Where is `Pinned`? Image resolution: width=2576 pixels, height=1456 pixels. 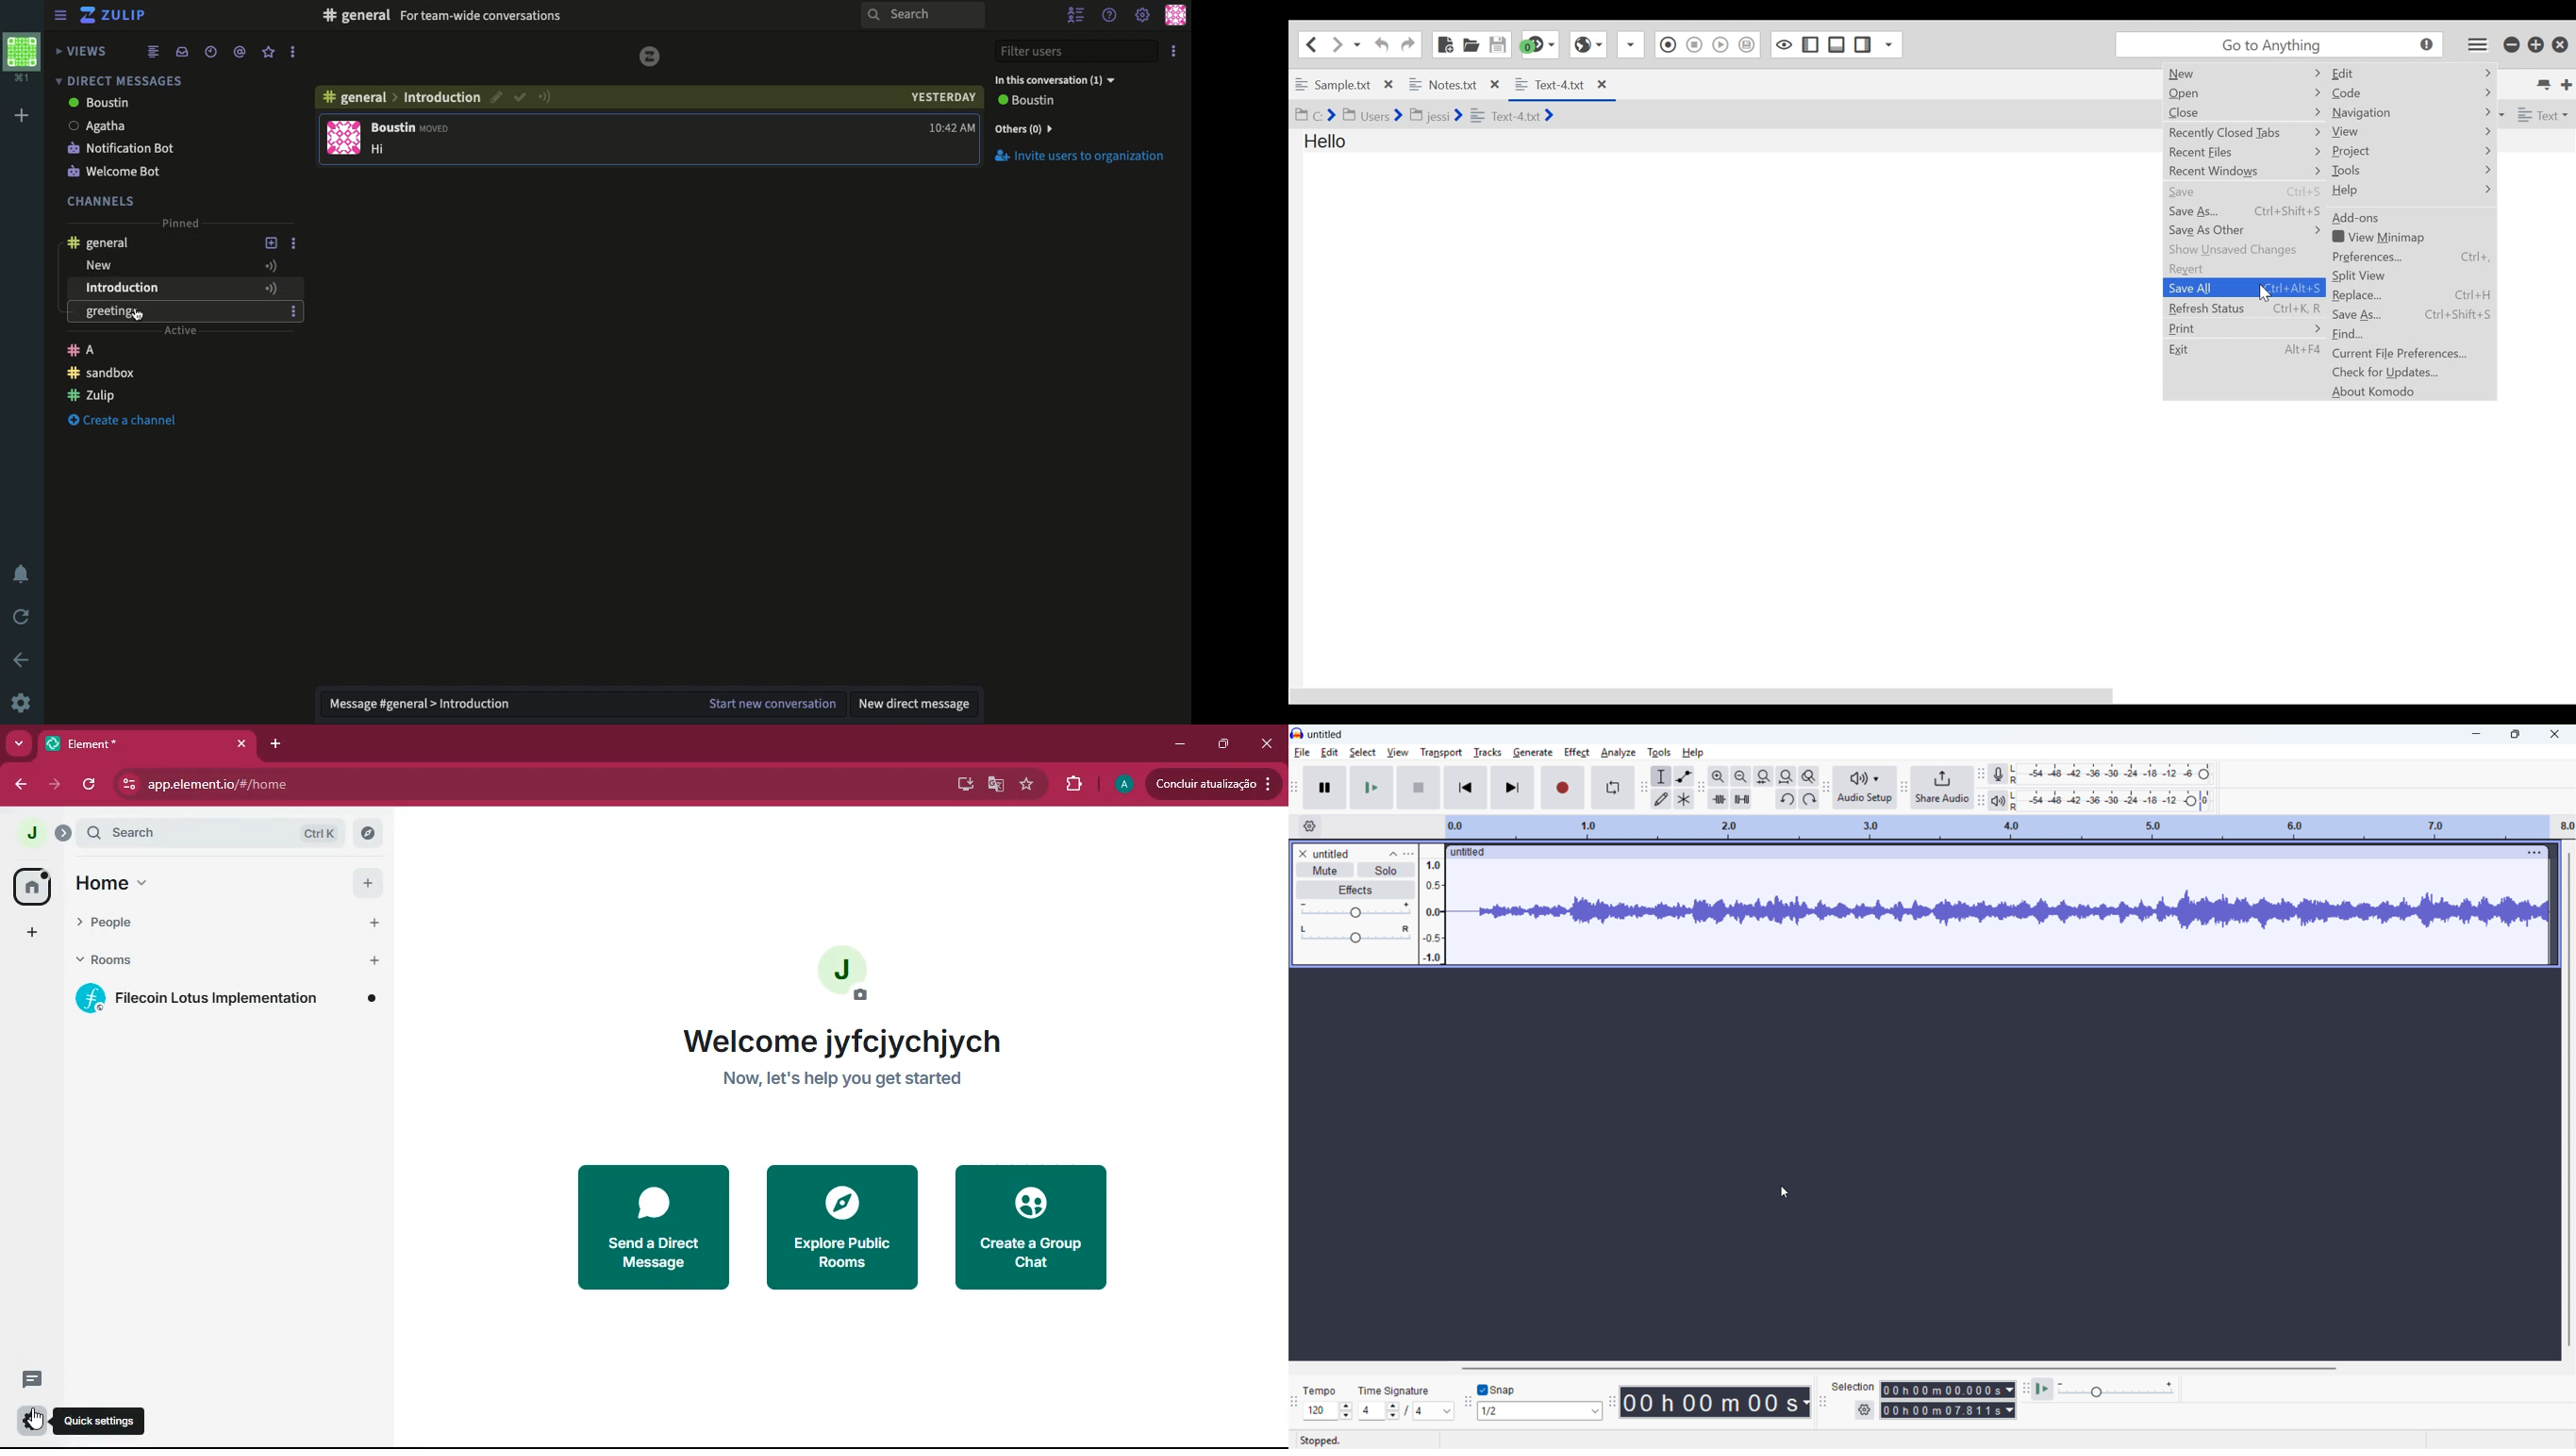 Pinned is located at coordinates (179, 222).